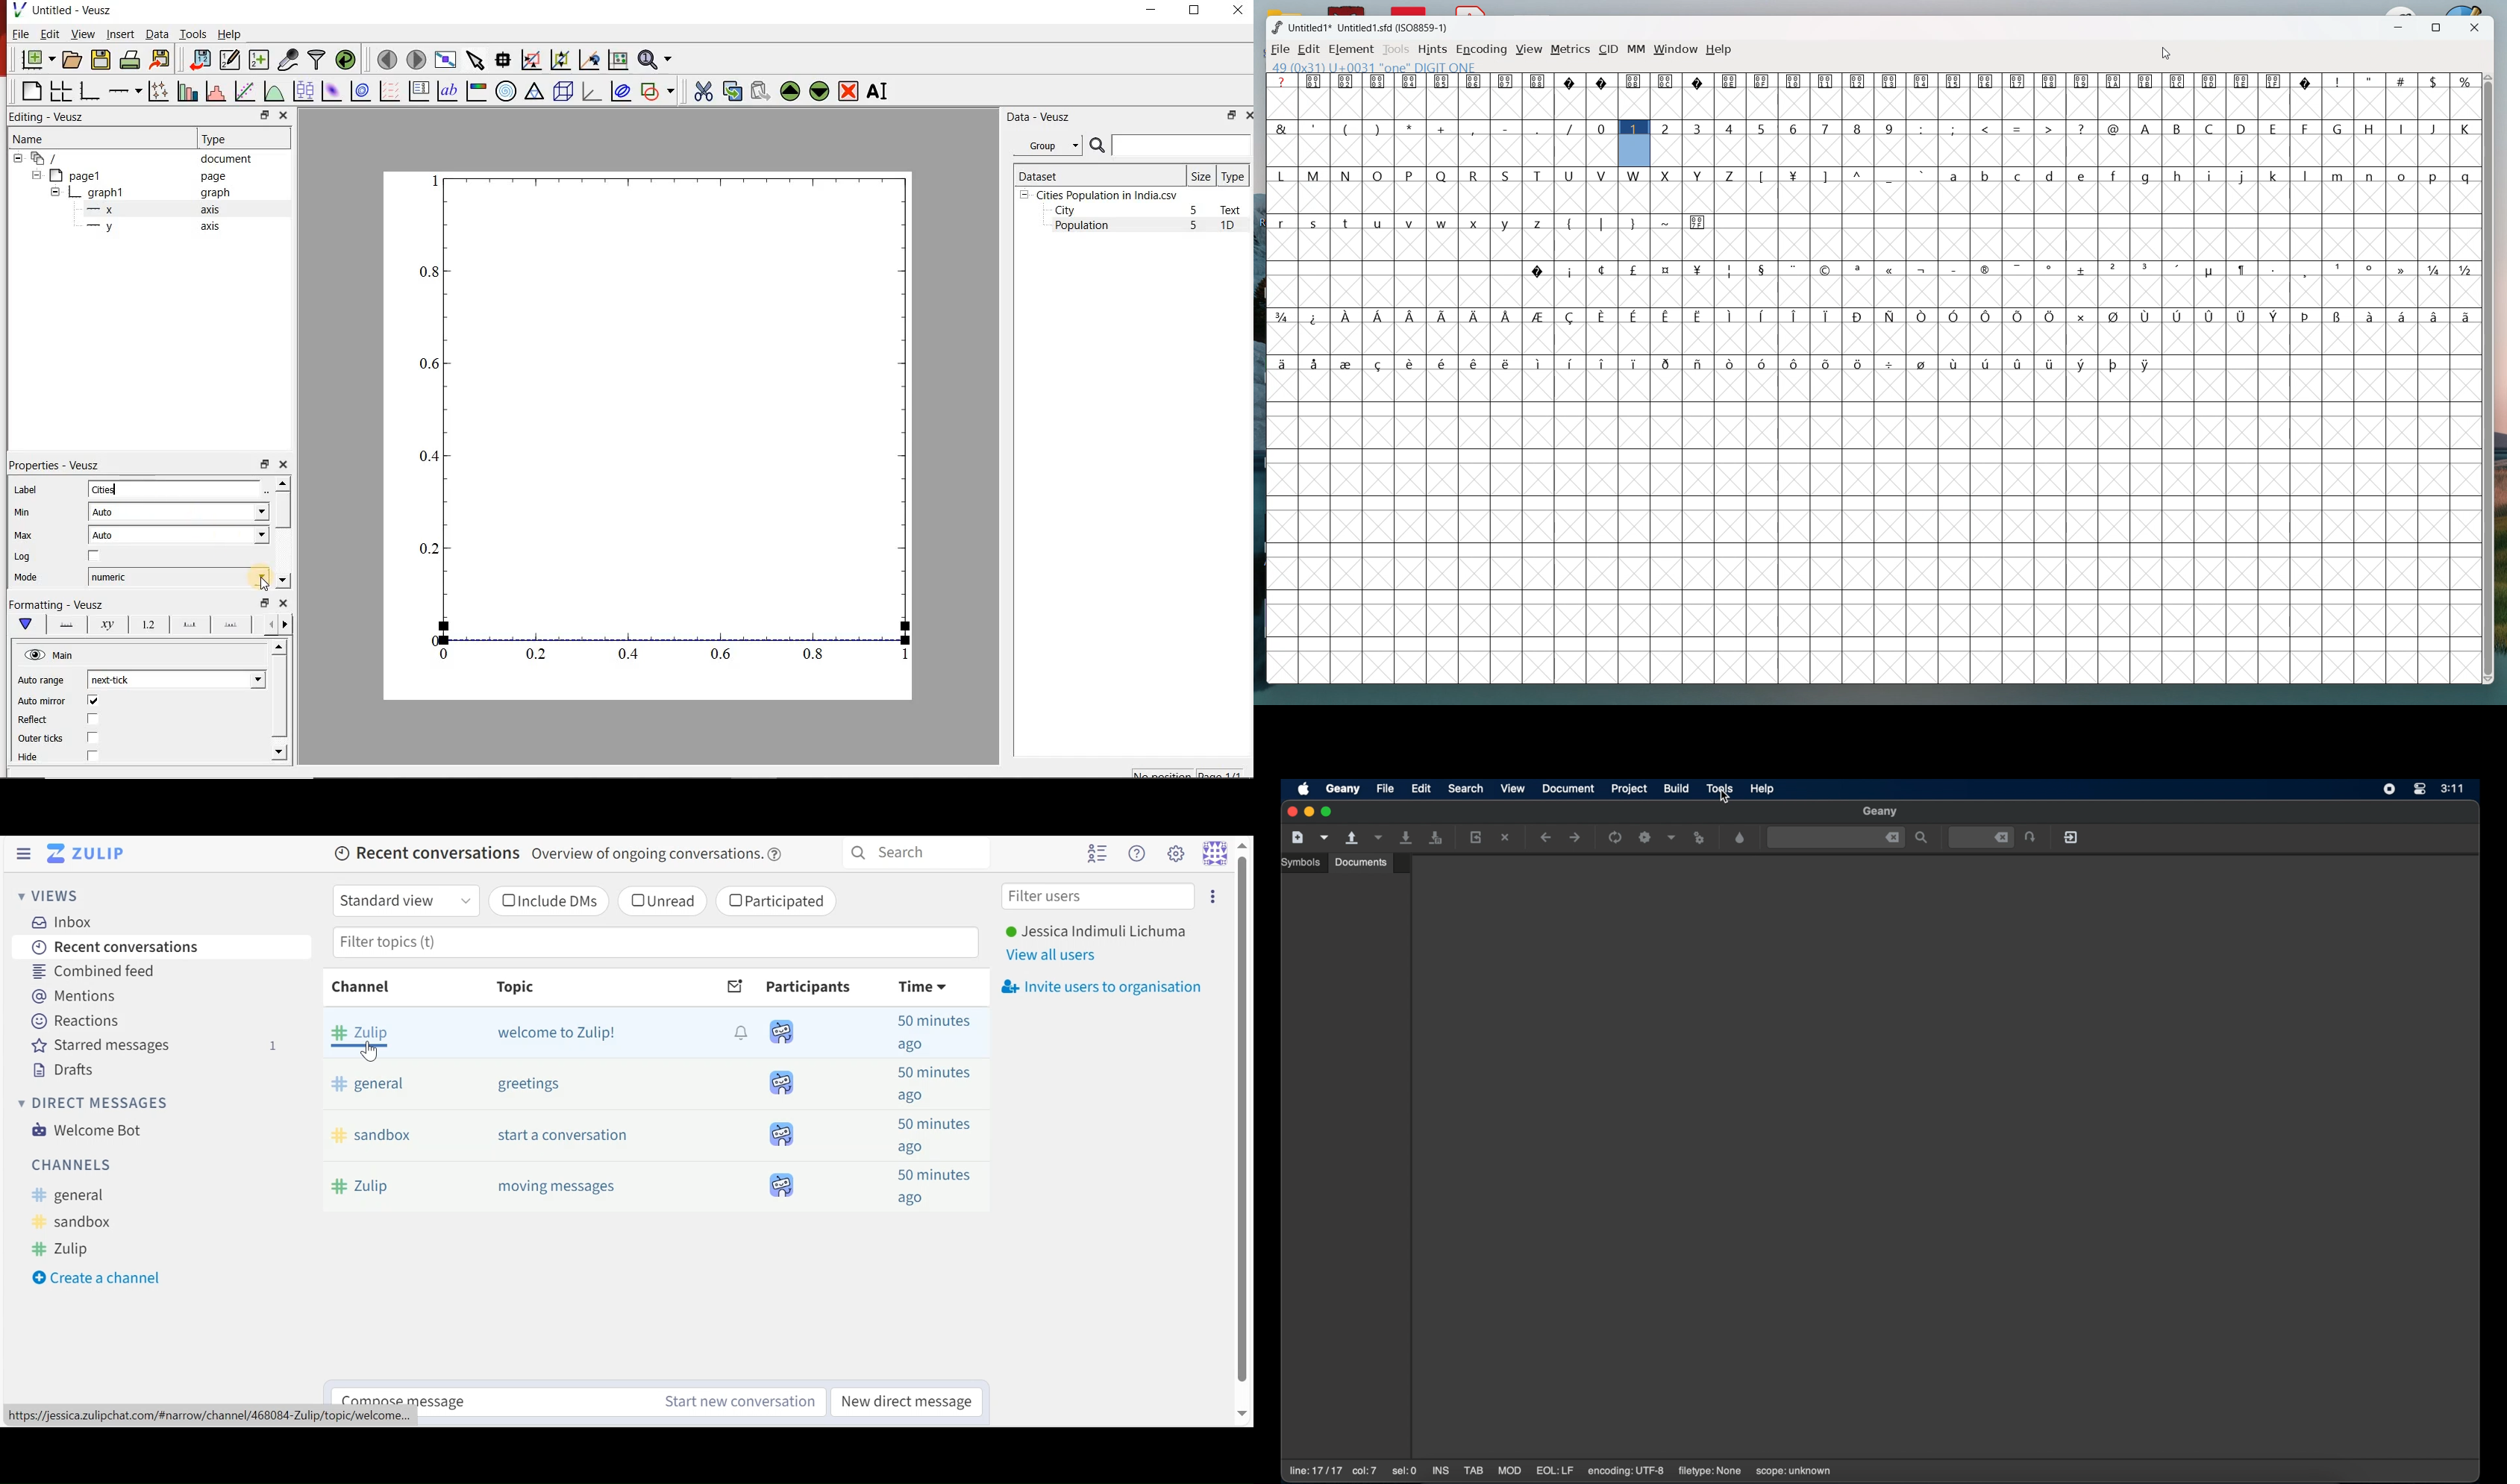 Image resolution: width=2520 pixels, height=1484 pixels. I want to click on symbol, so click(1413, 364).